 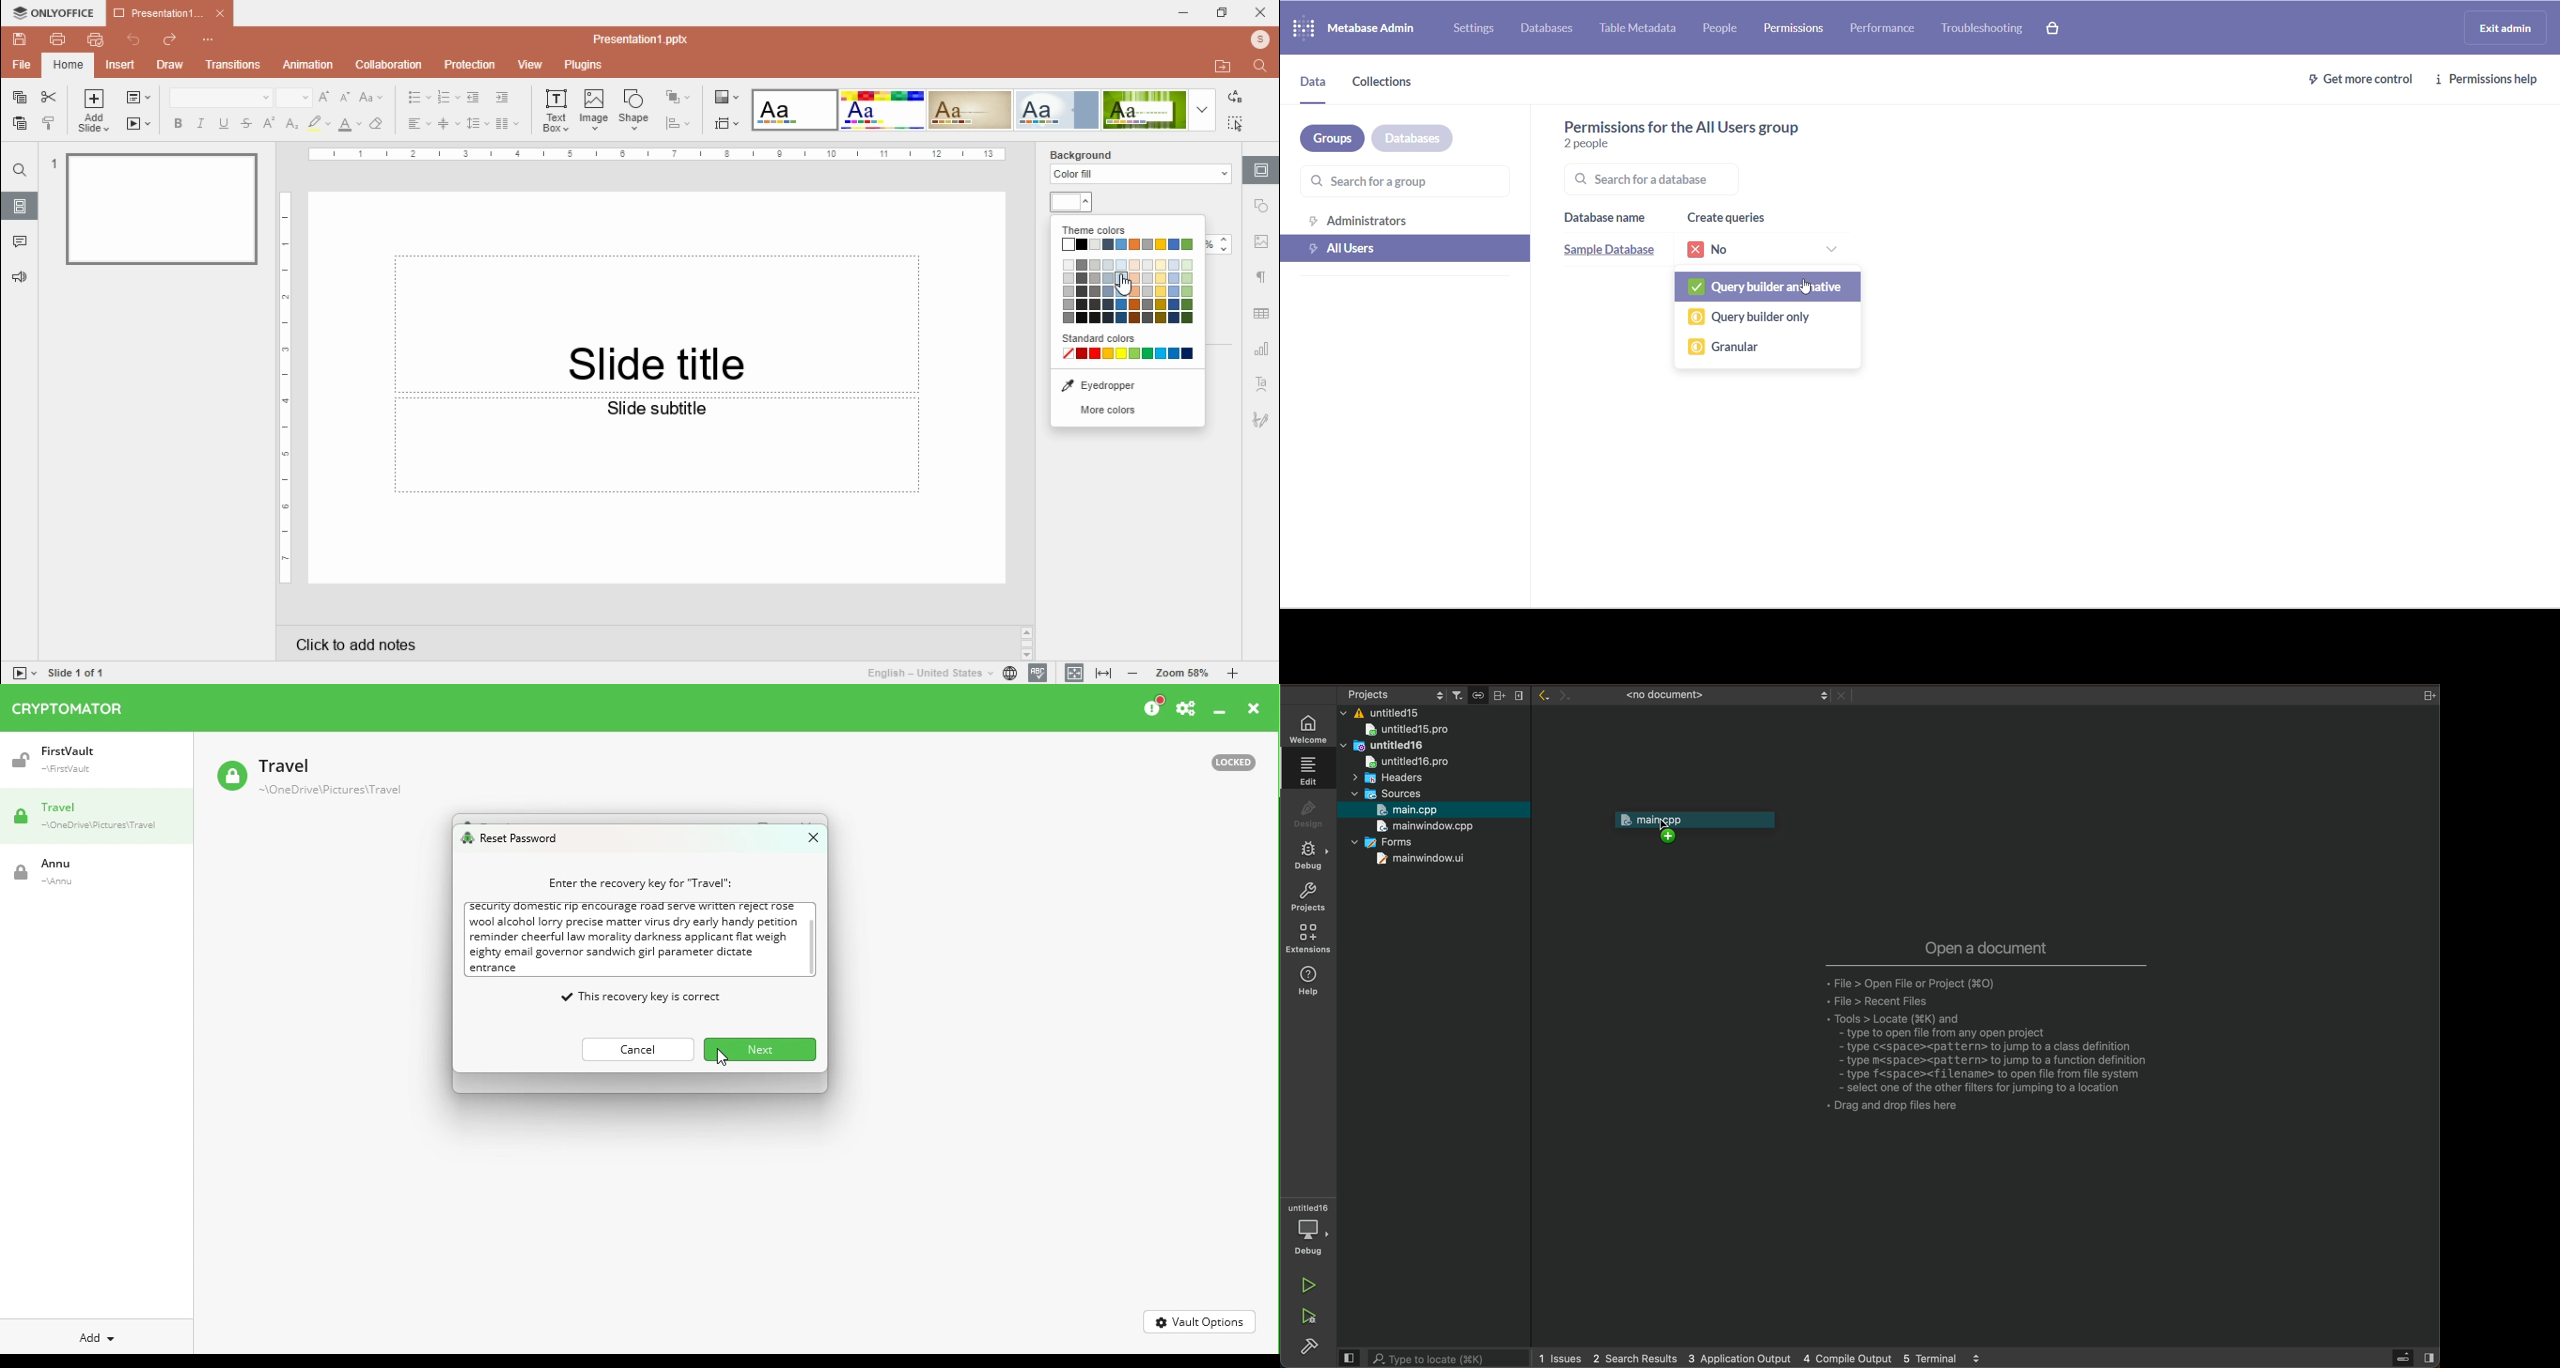 I want to click on open a document, so click(x=1959, y=1030).